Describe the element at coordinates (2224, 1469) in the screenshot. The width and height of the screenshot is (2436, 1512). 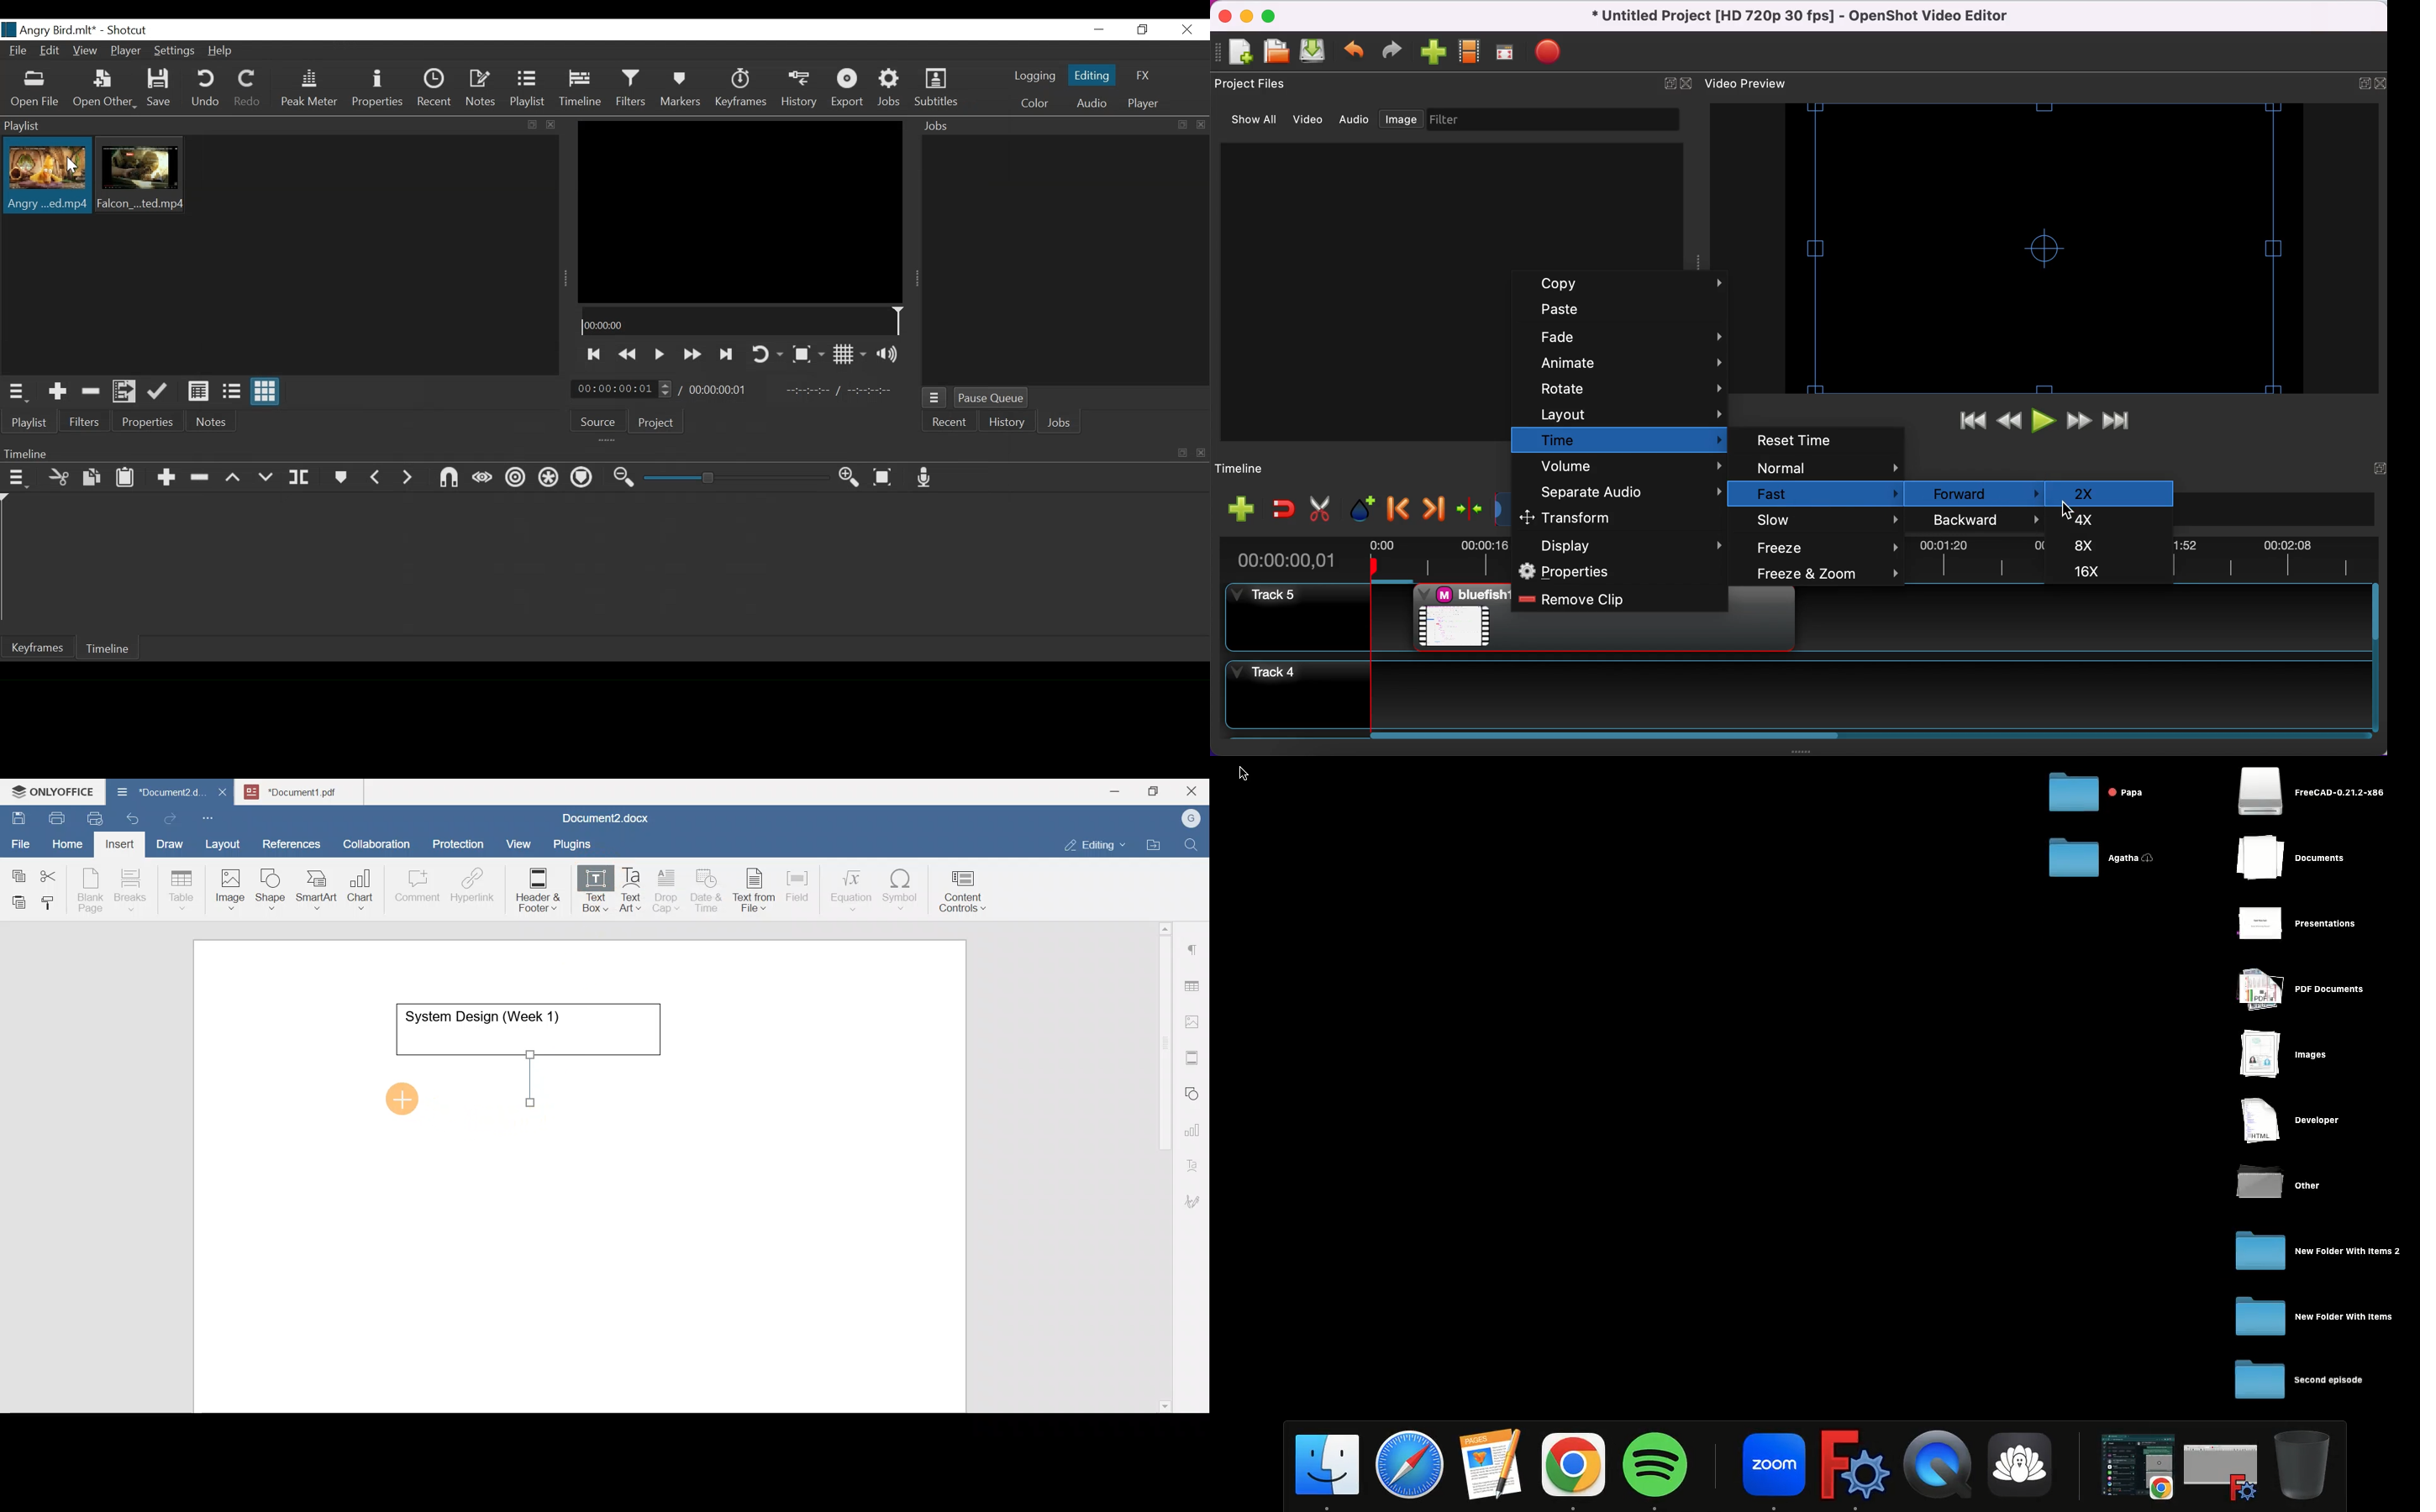
I see `Chrome tab` at that location.